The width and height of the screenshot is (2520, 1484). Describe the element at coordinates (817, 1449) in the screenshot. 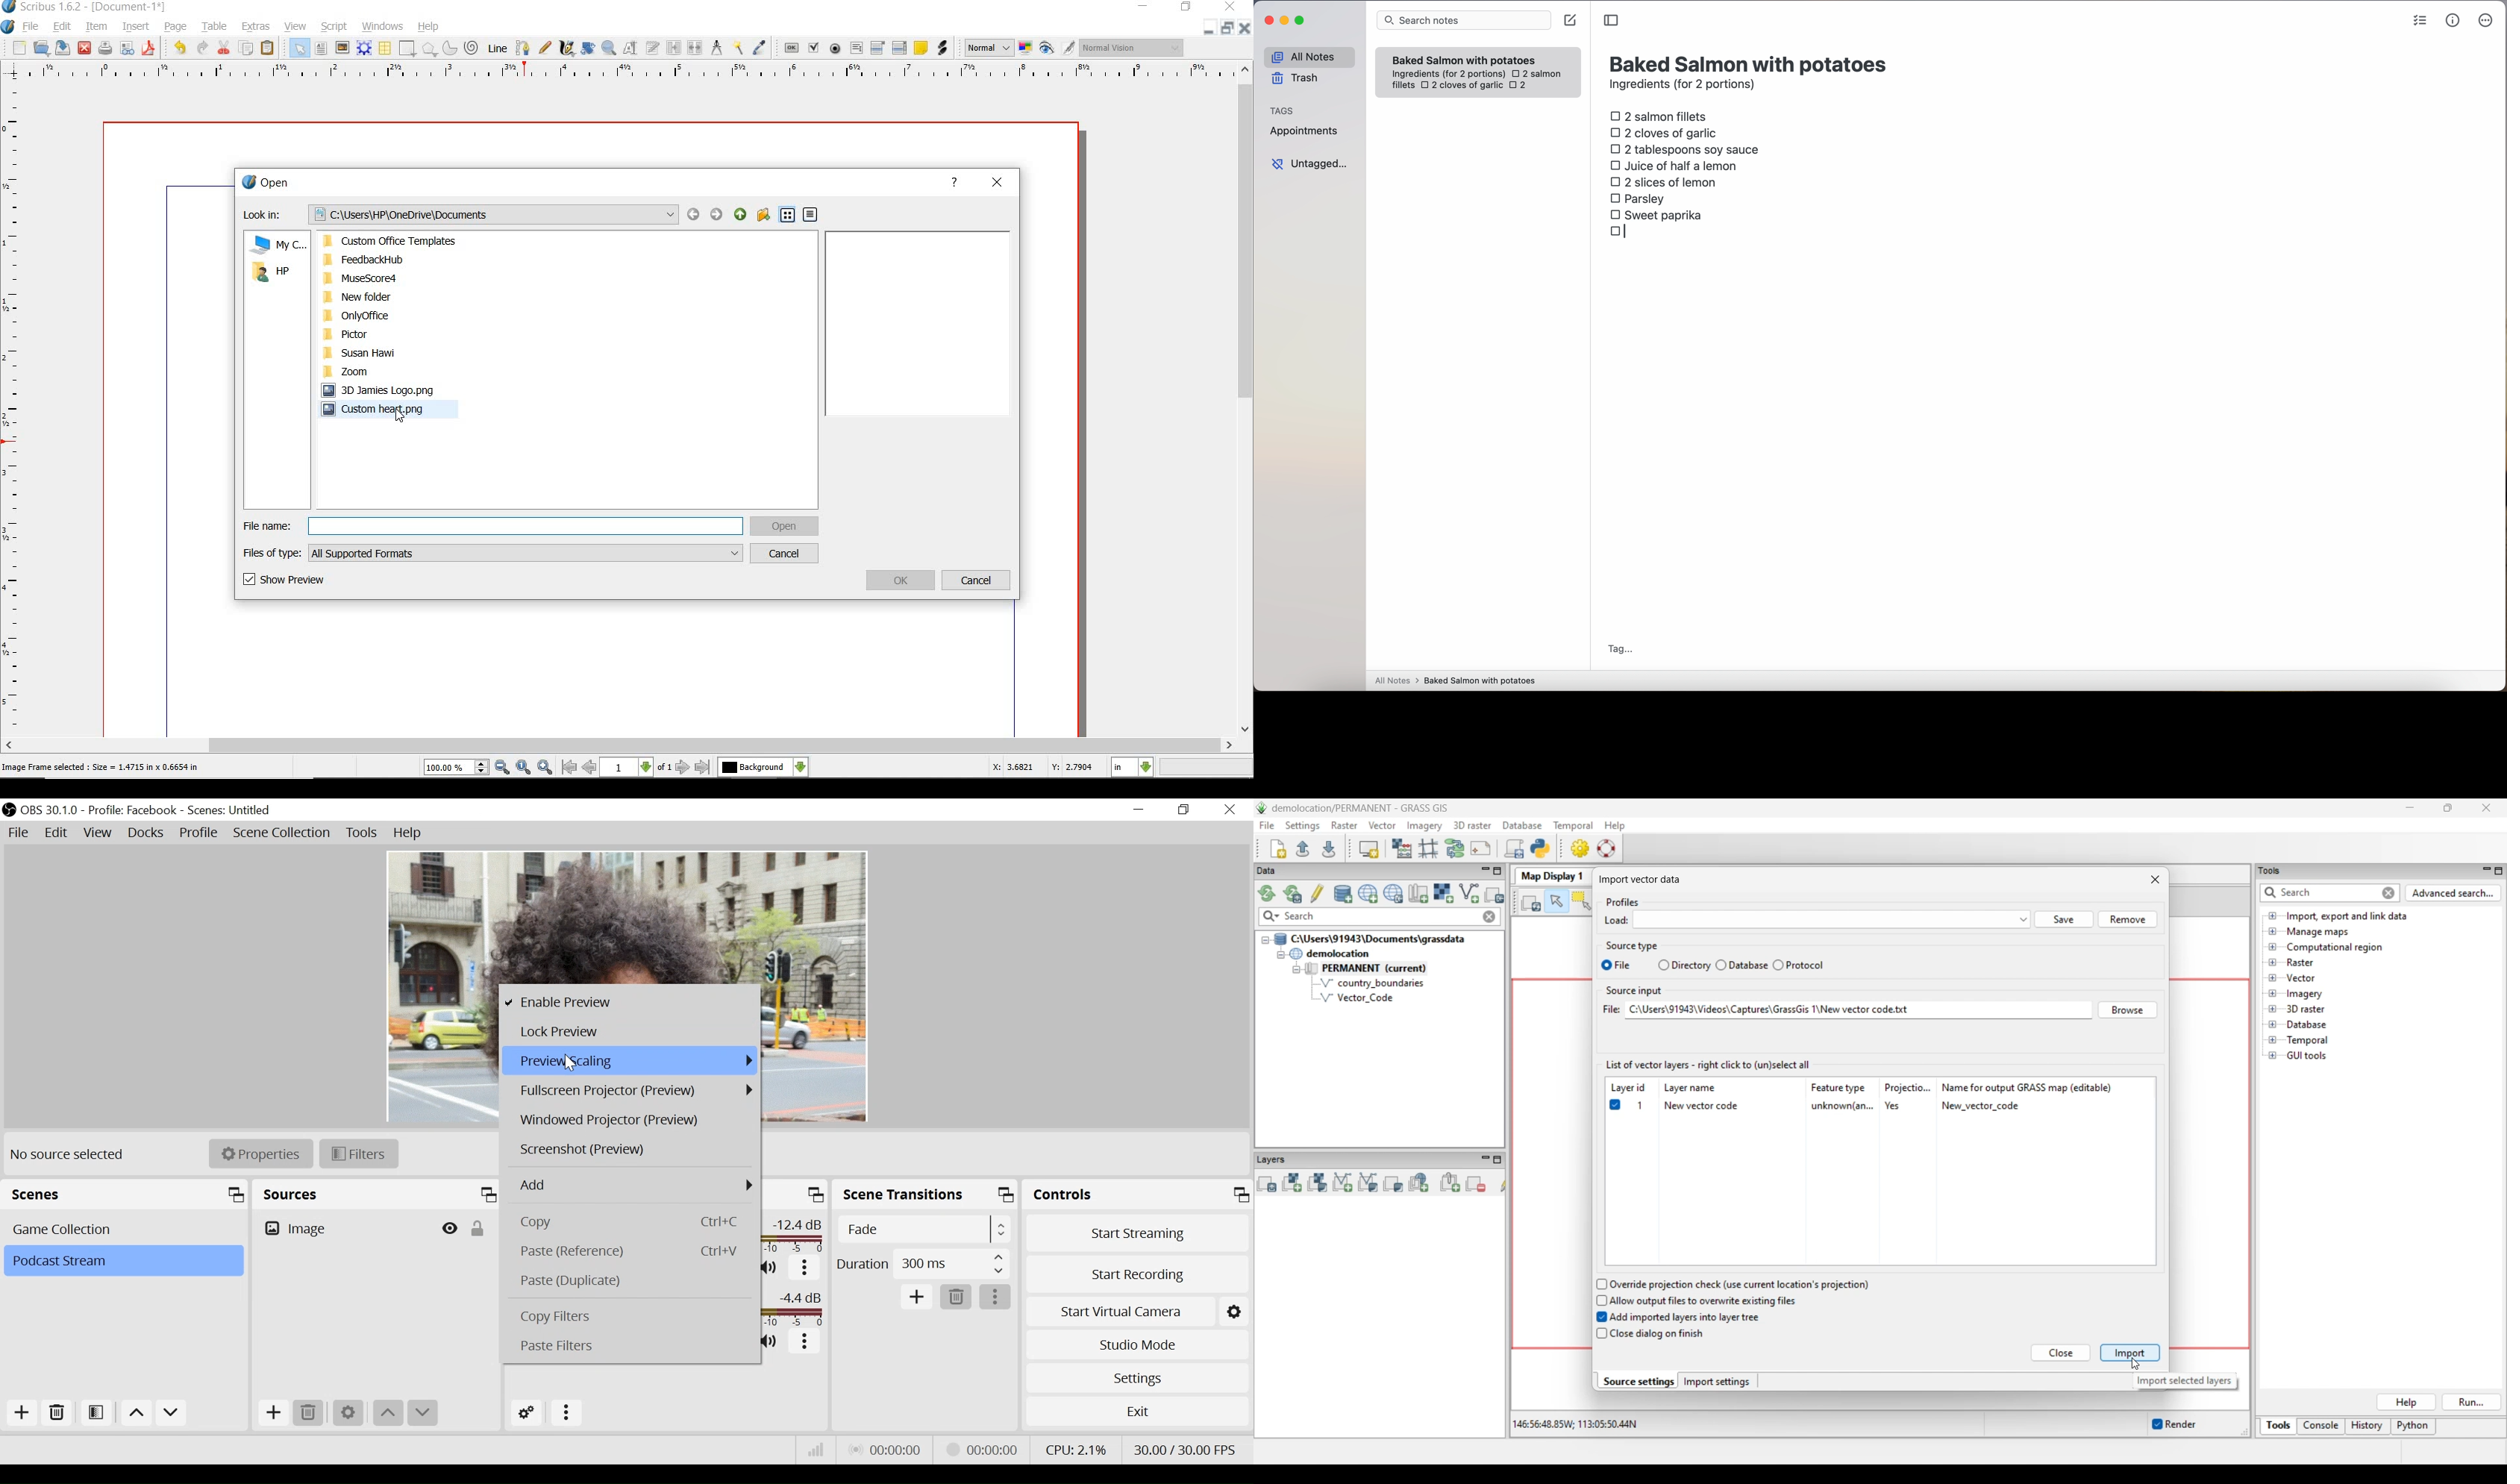

I see `Bitrate` at that location.